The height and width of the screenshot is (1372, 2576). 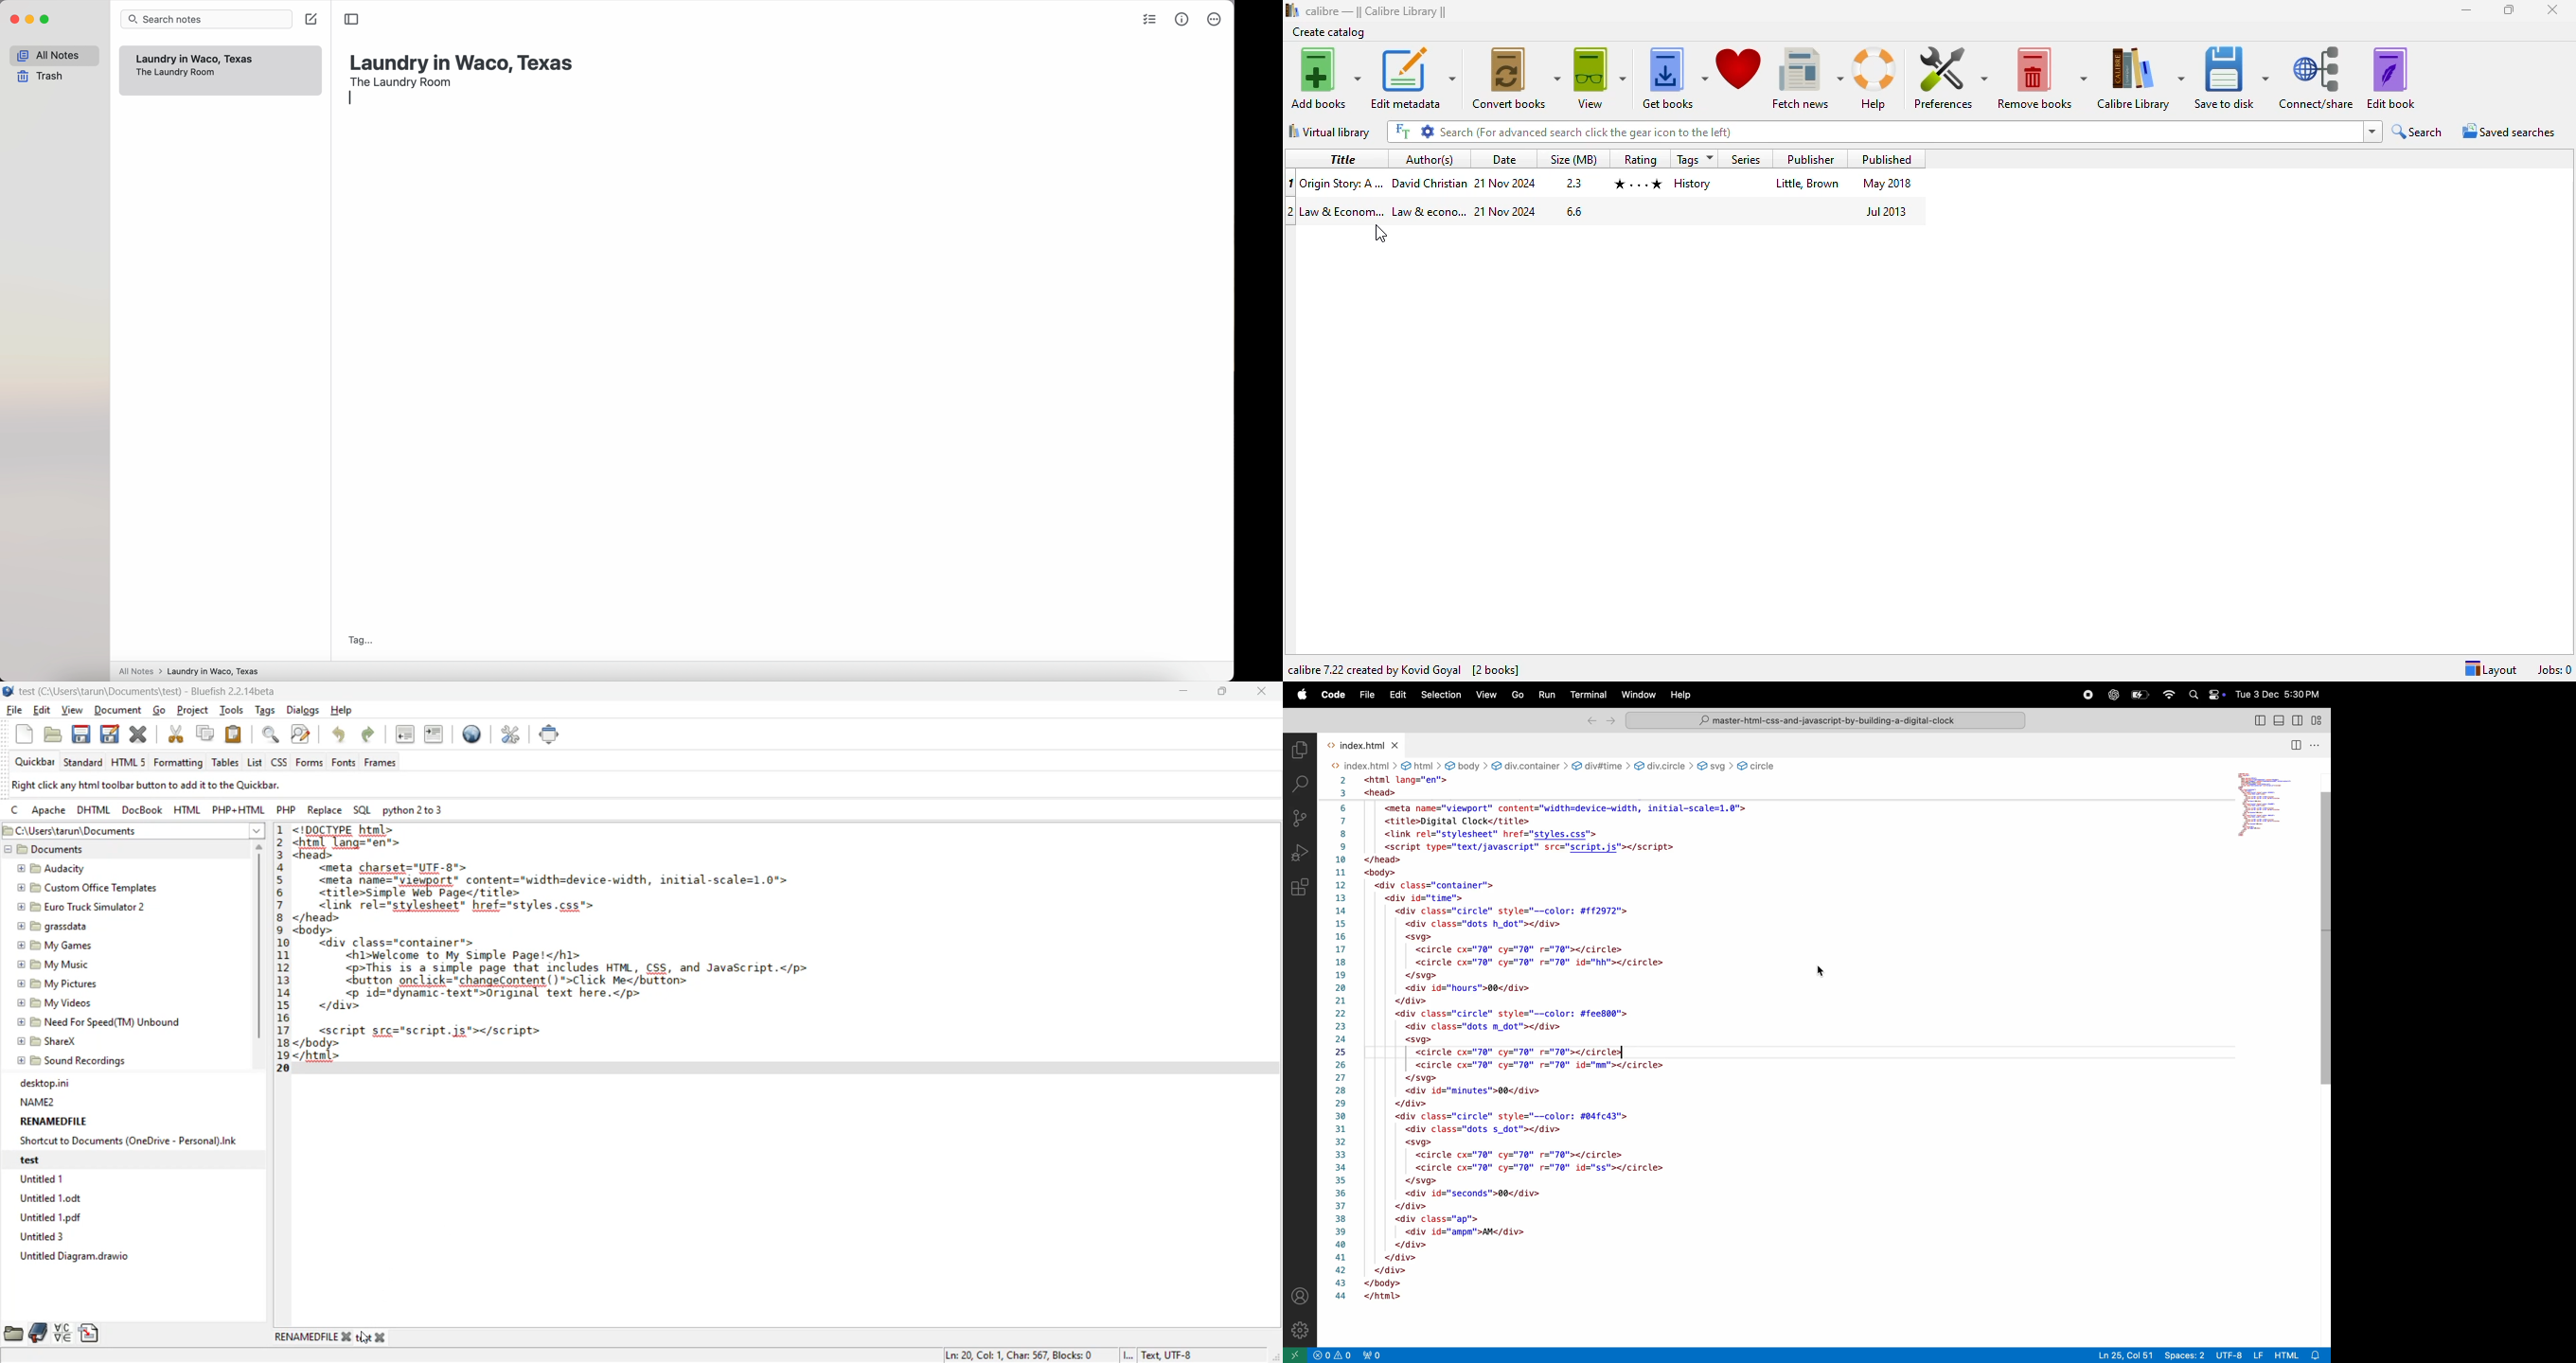 What do you see at coordinates (314, 21) in the screenshot?
I see `click on create note` at bounding box center [314, 21].